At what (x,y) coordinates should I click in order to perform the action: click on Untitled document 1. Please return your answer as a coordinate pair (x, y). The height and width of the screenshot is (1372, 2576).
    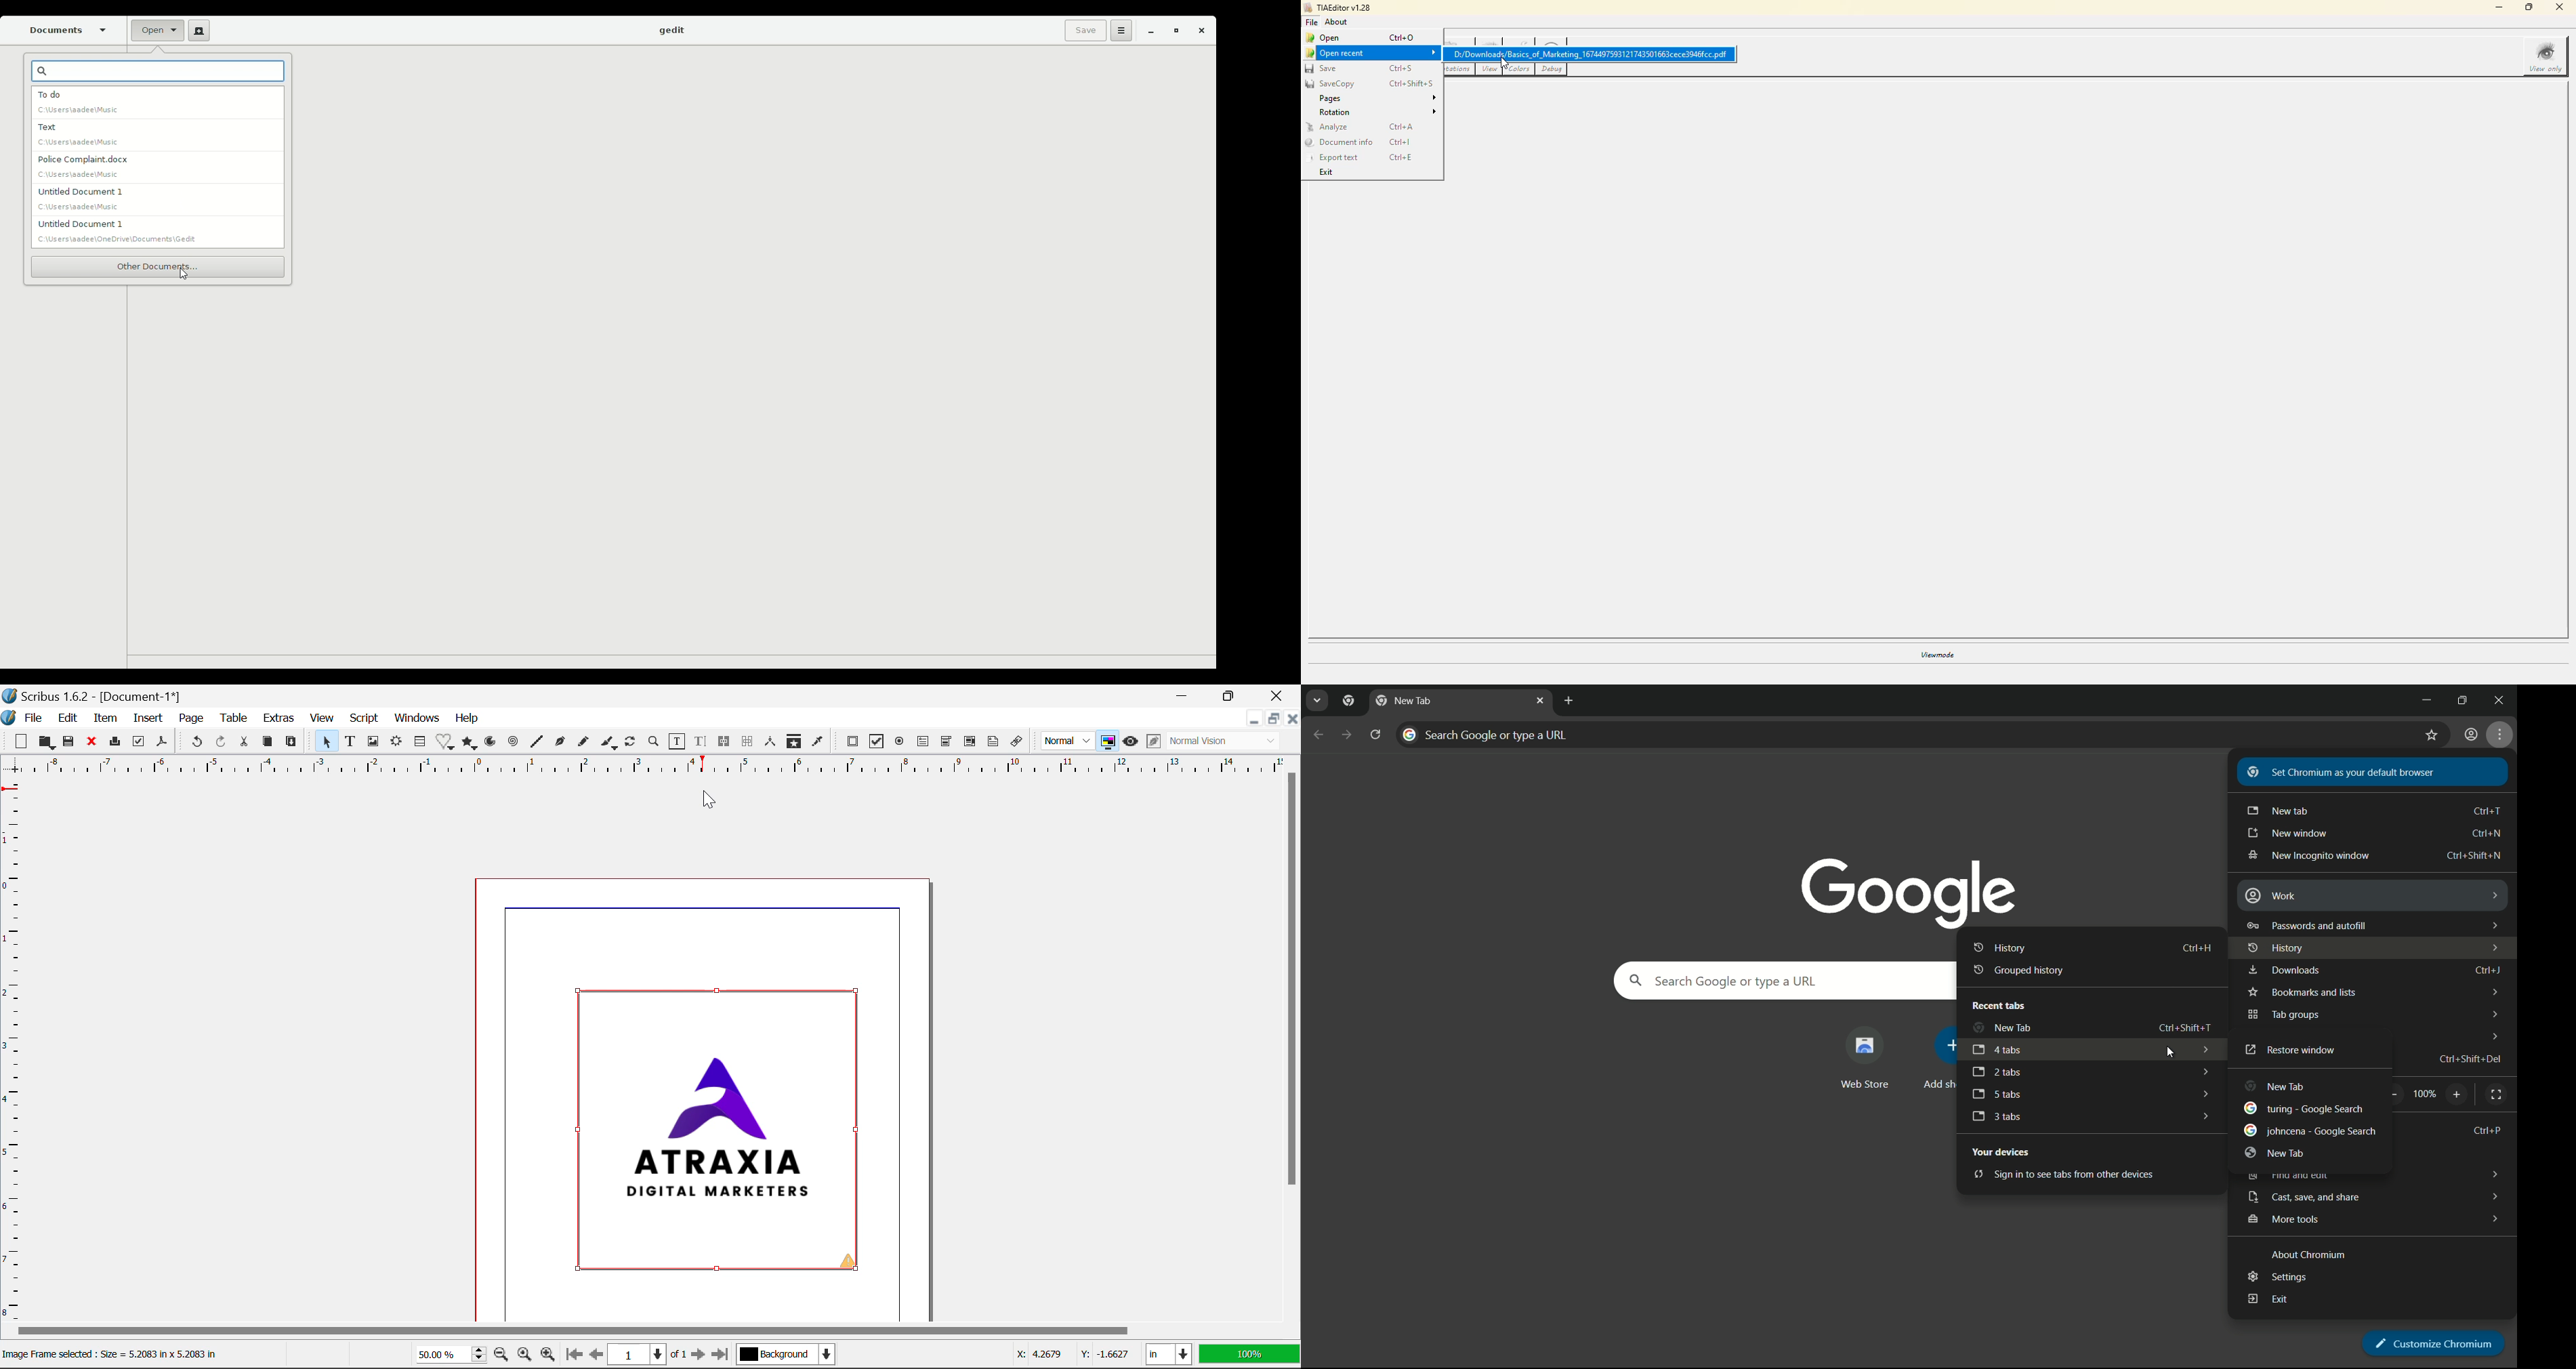
    Looking at the image, I should click on (76, 198).